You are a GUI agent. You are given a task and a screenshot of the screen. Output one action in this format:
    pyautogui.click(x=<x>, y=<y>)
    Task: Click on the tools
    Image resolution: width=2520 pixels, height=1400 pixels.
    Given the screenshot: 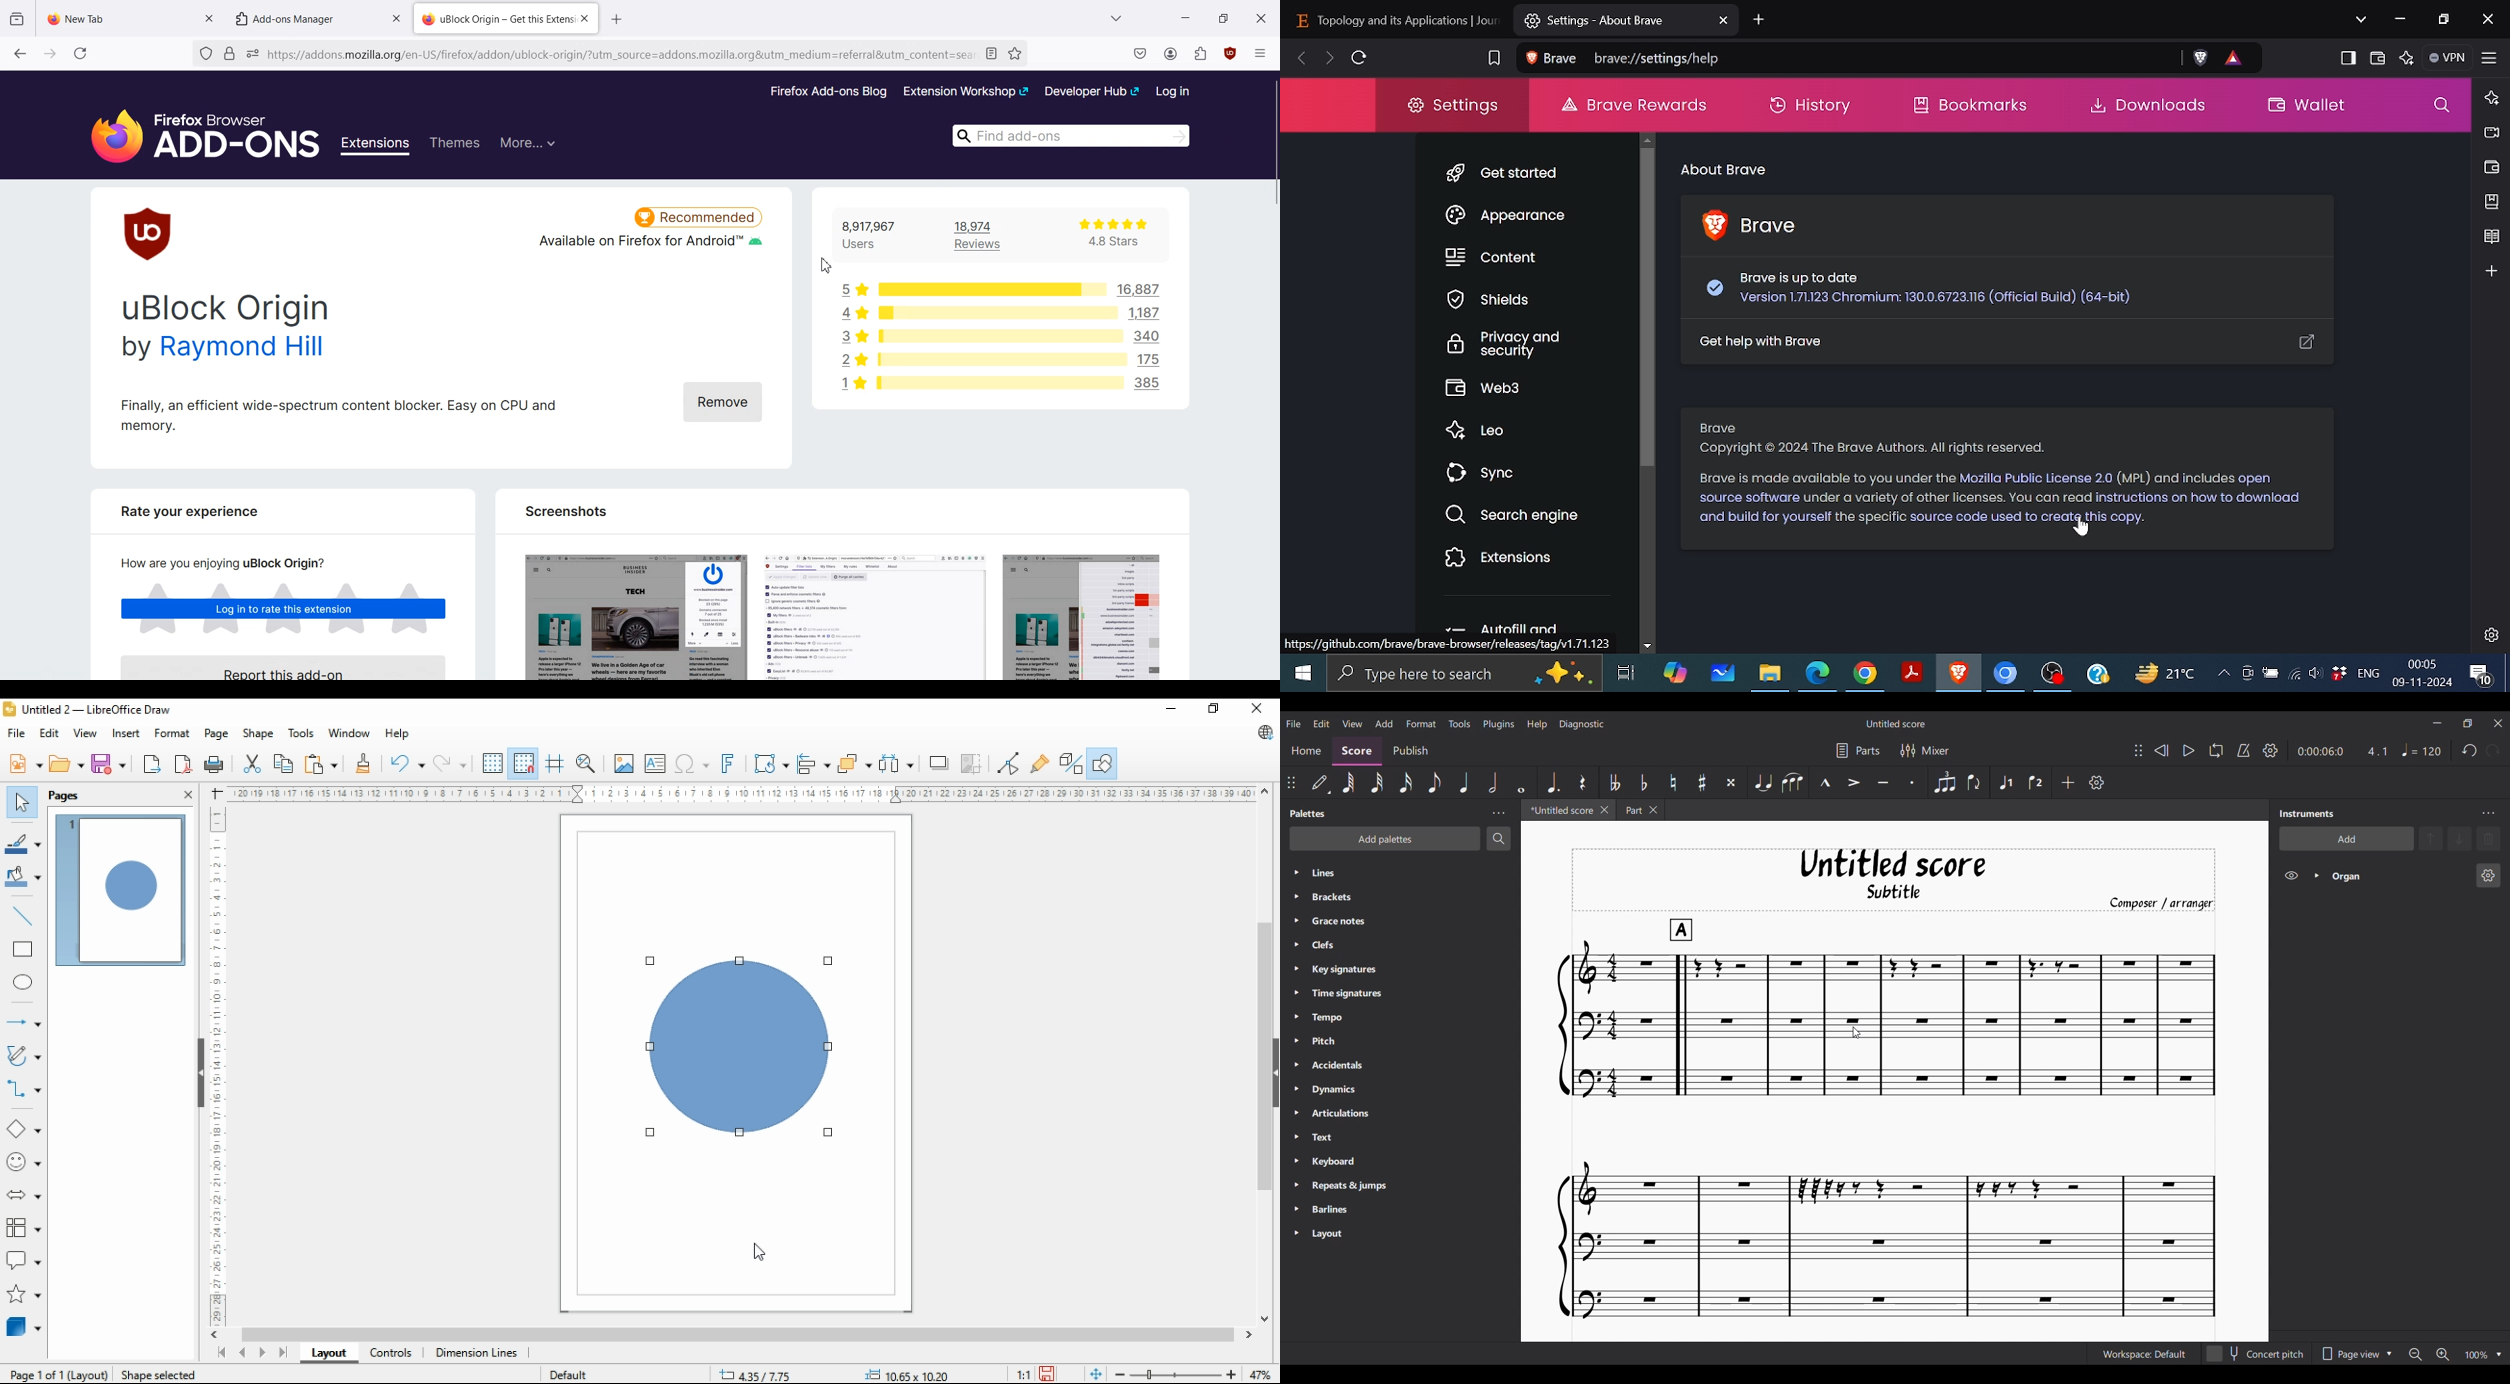 What is the action you would take?
    pyautogui.click(x=301, y=735)
    